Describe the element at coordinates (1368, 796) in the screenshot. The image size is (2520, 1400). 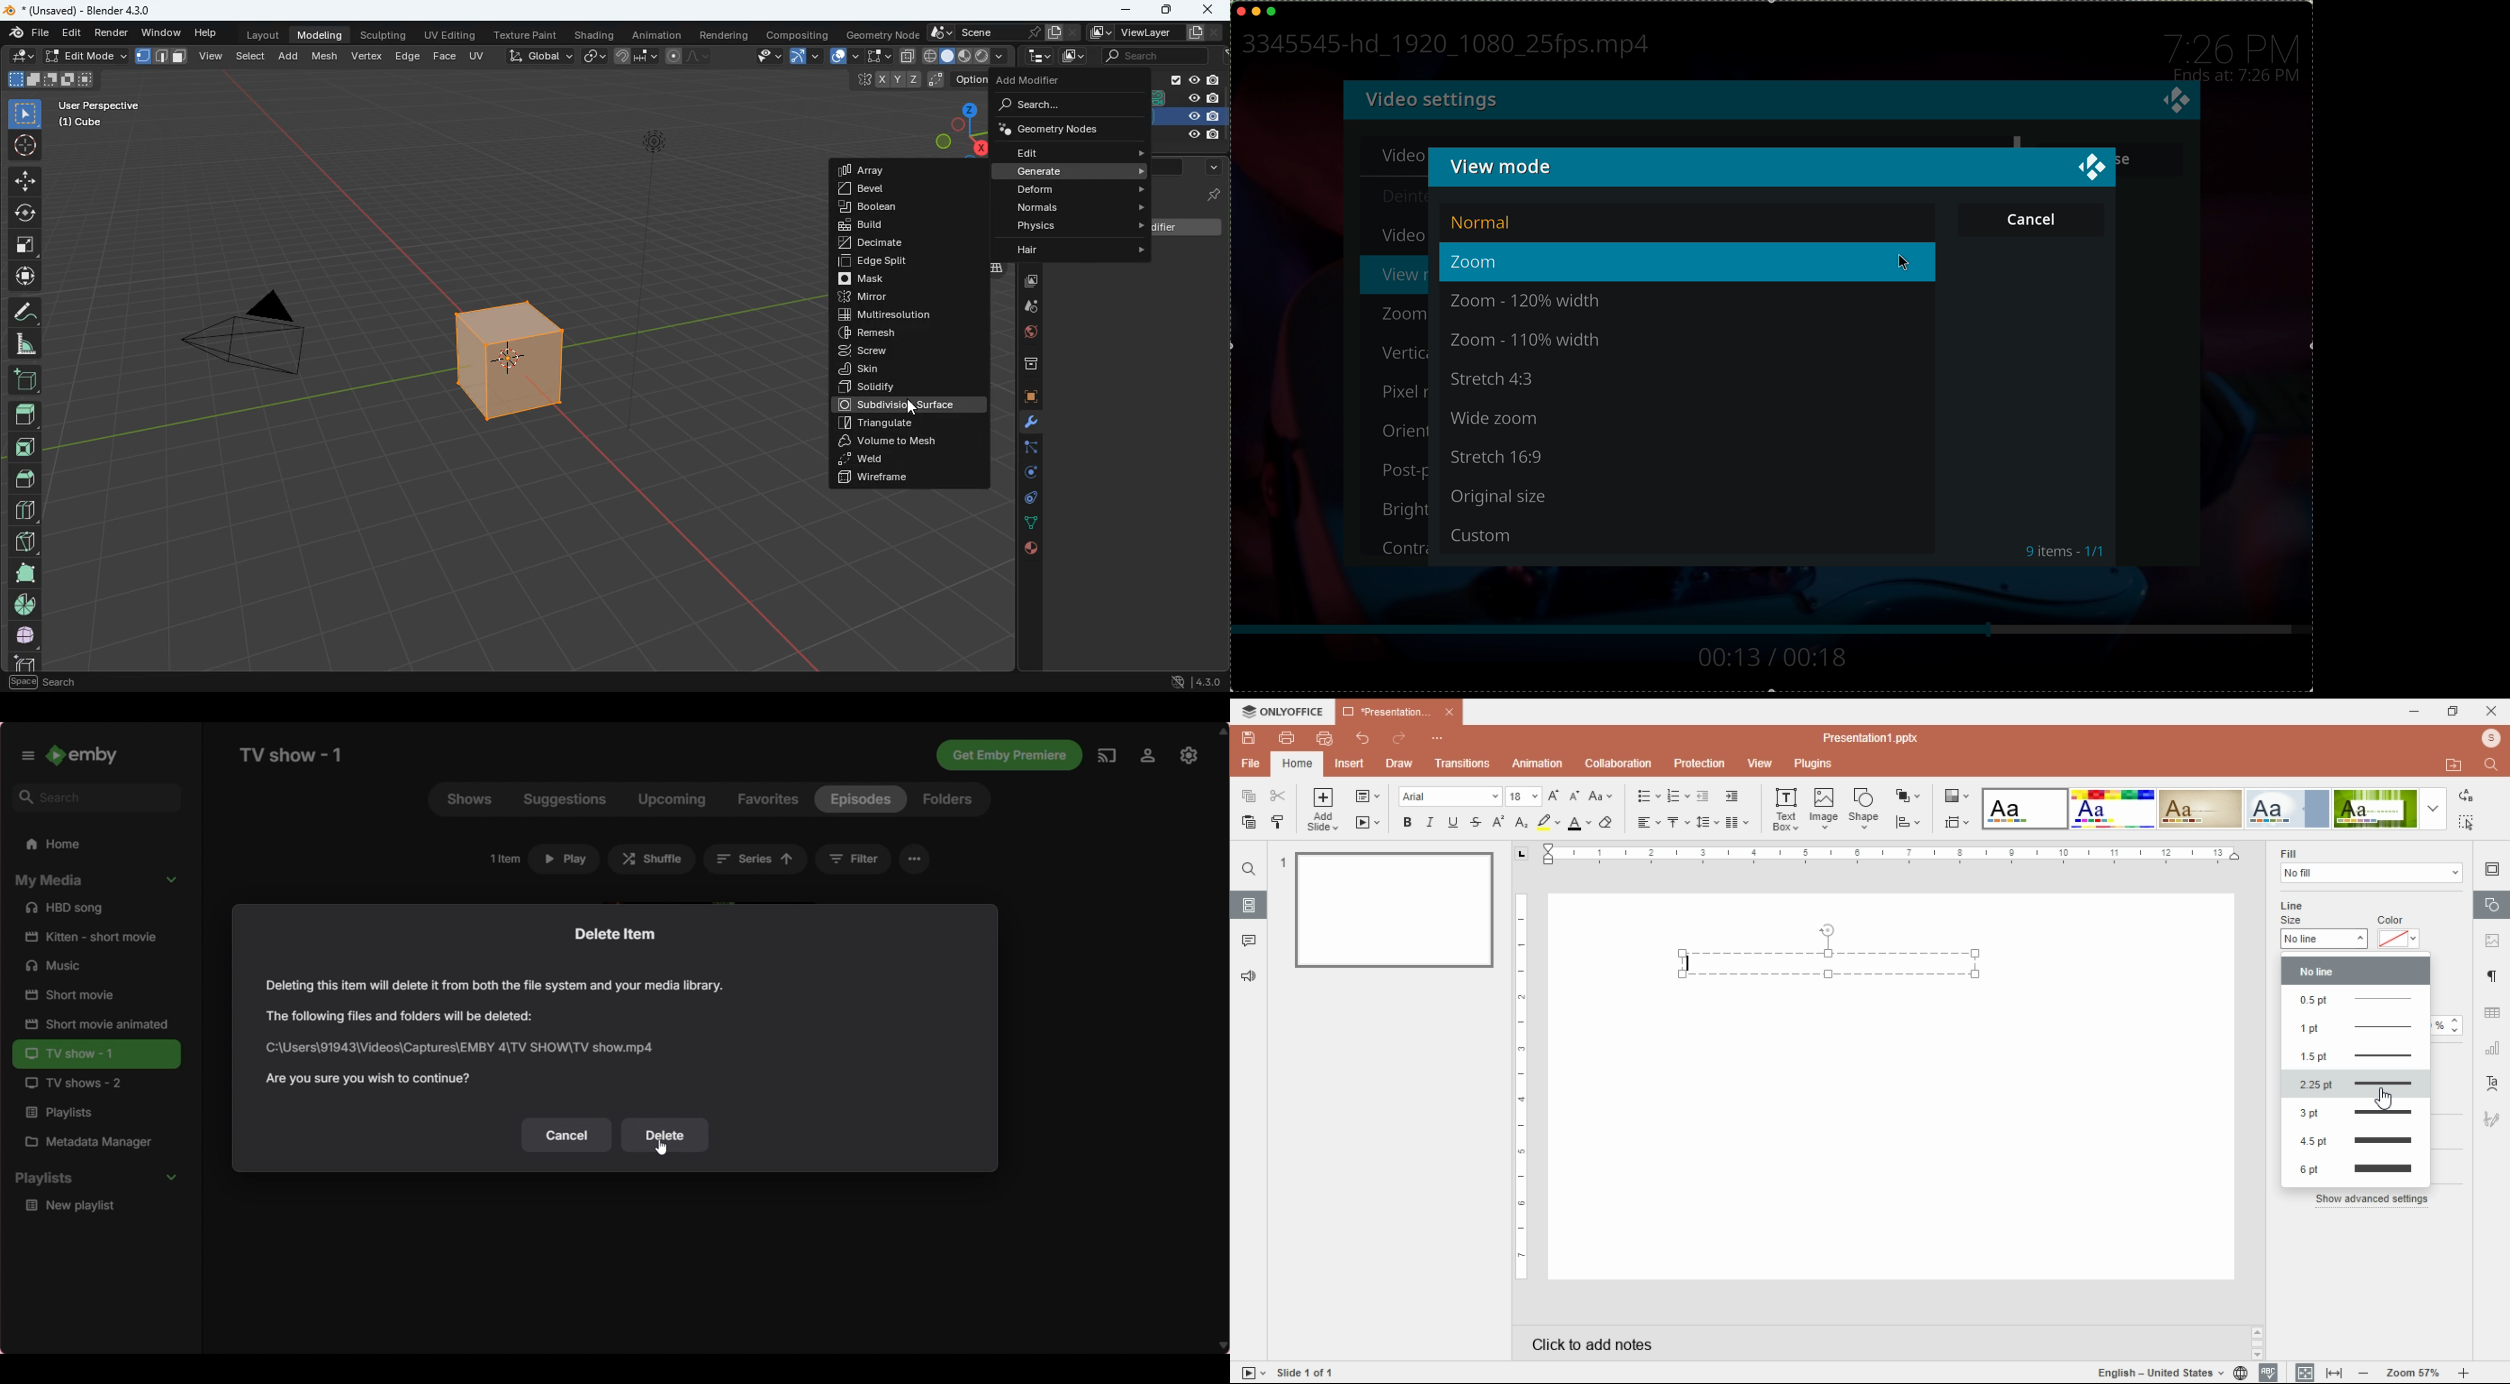
I see `change slide layout` at that location.